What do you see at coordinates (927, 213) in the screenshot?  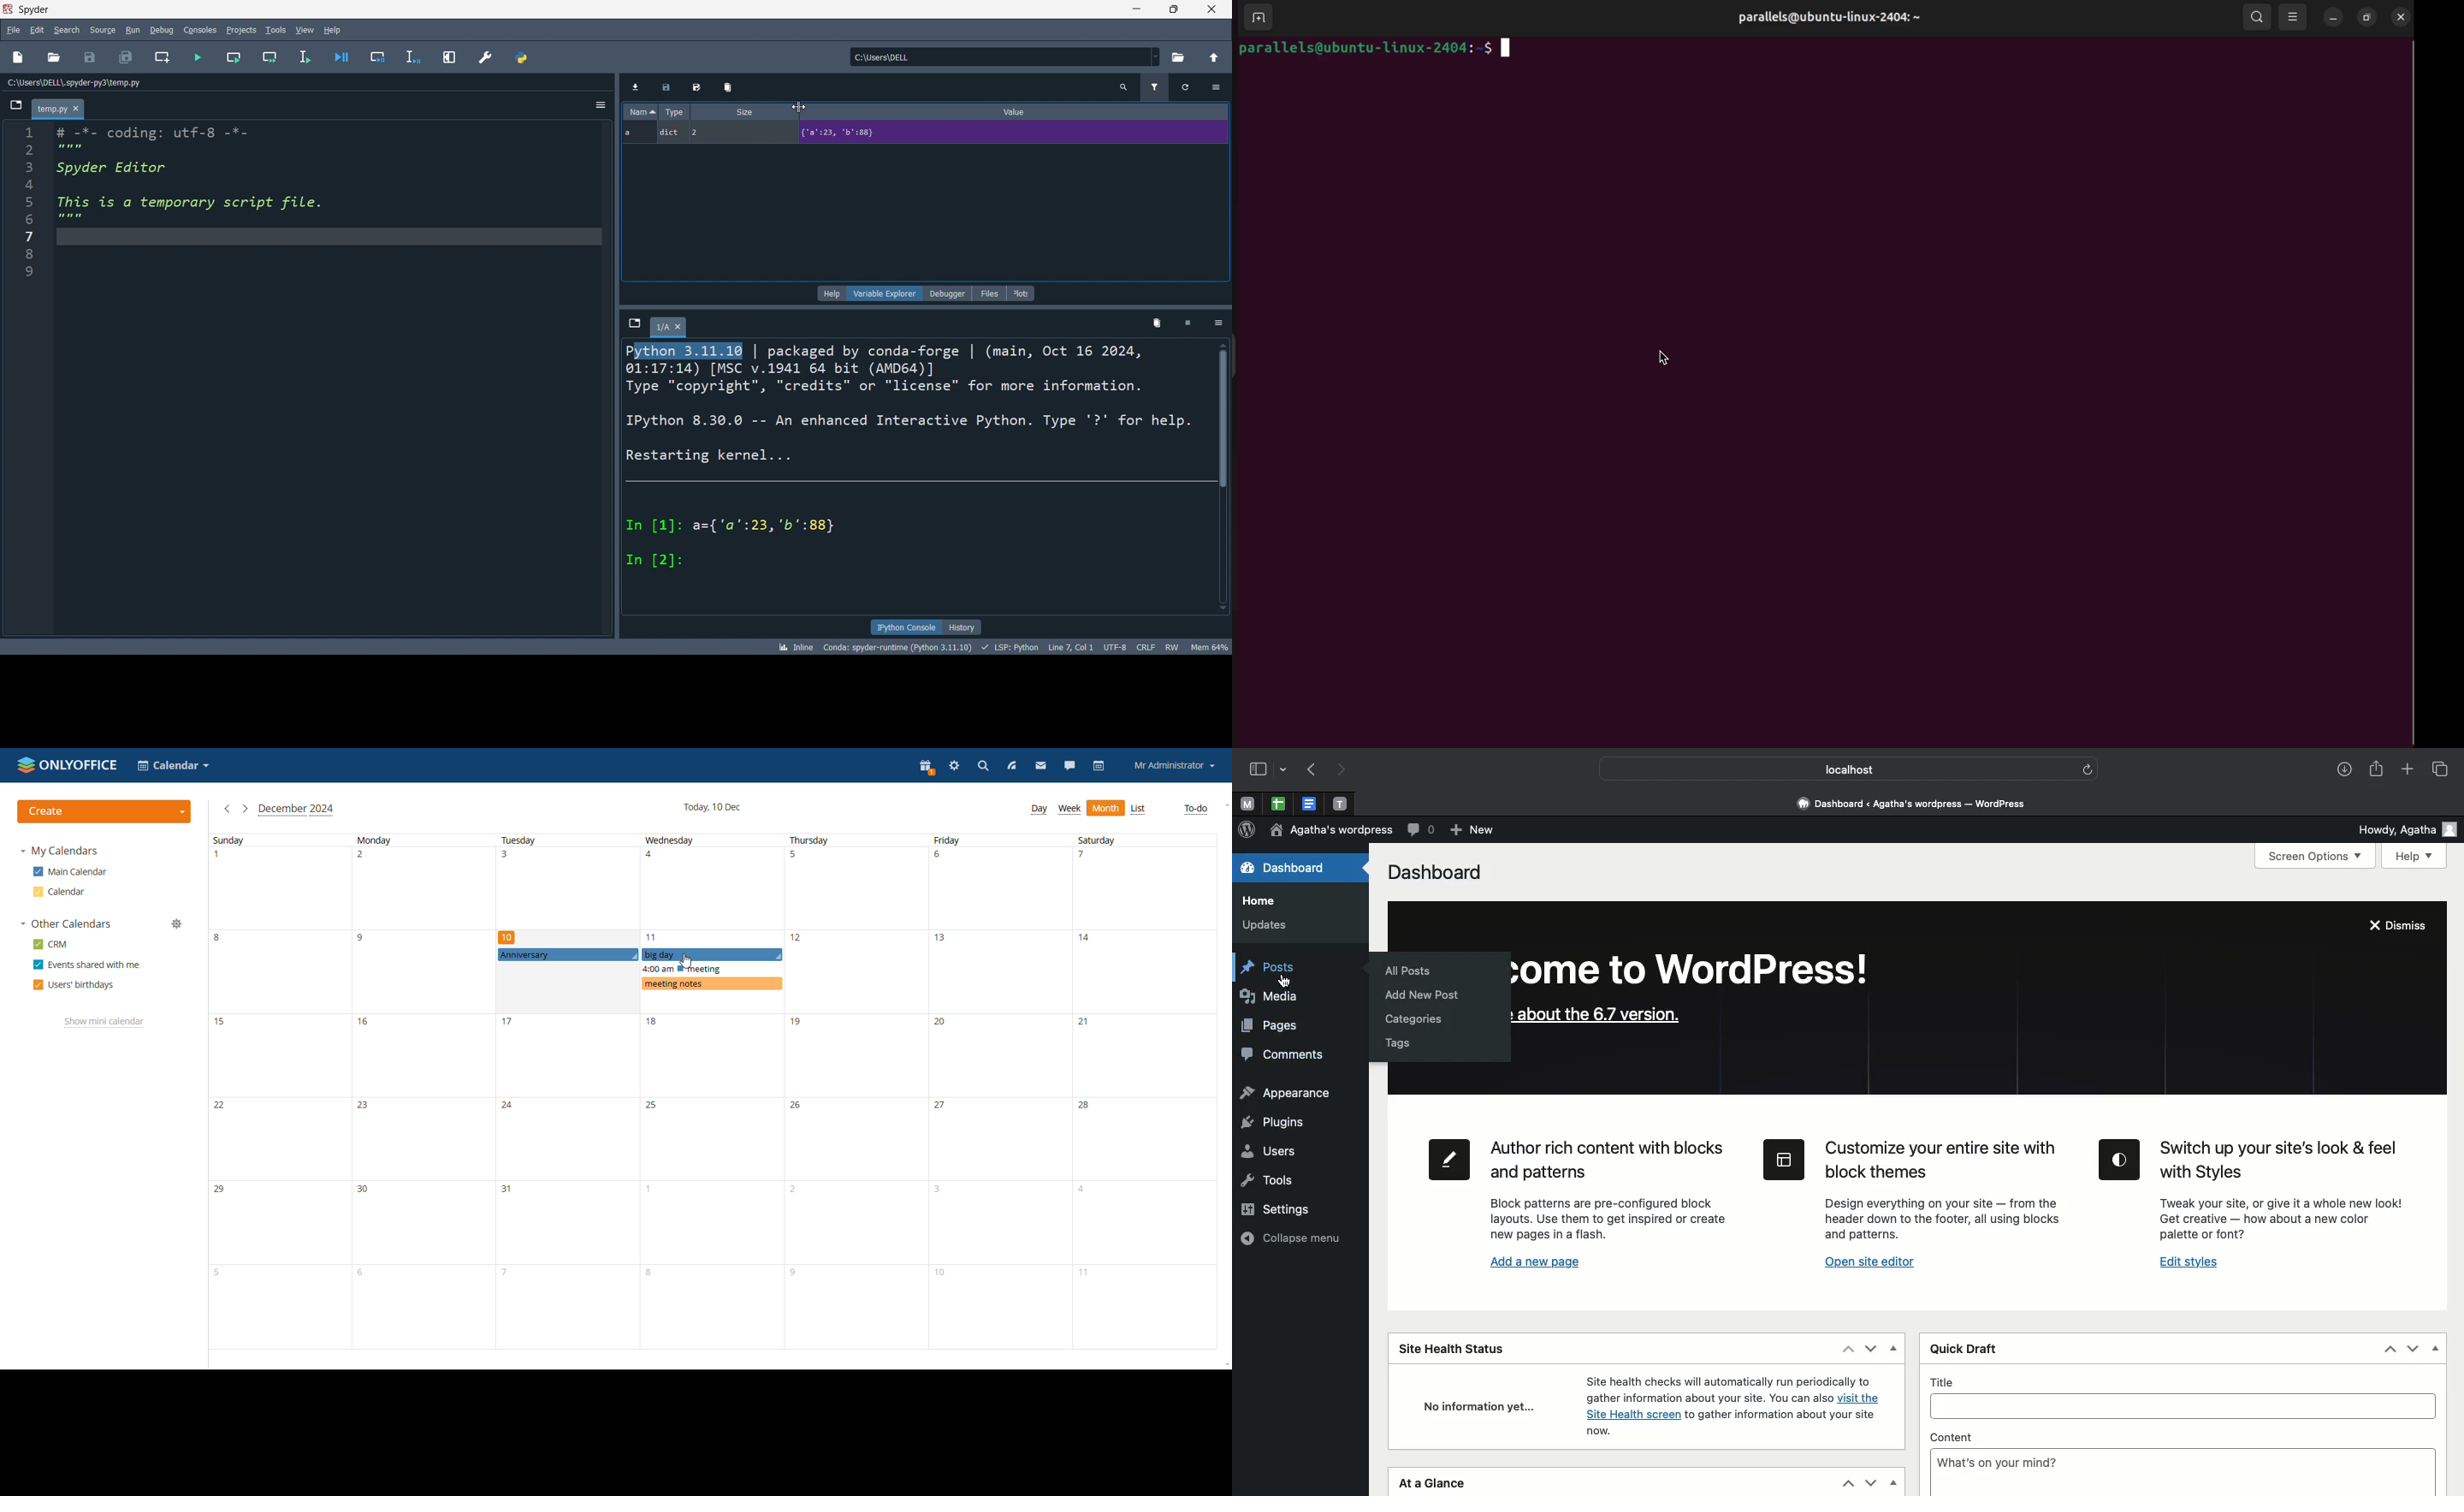 I see `variable explorer pane` at bounding box center [927, 213].